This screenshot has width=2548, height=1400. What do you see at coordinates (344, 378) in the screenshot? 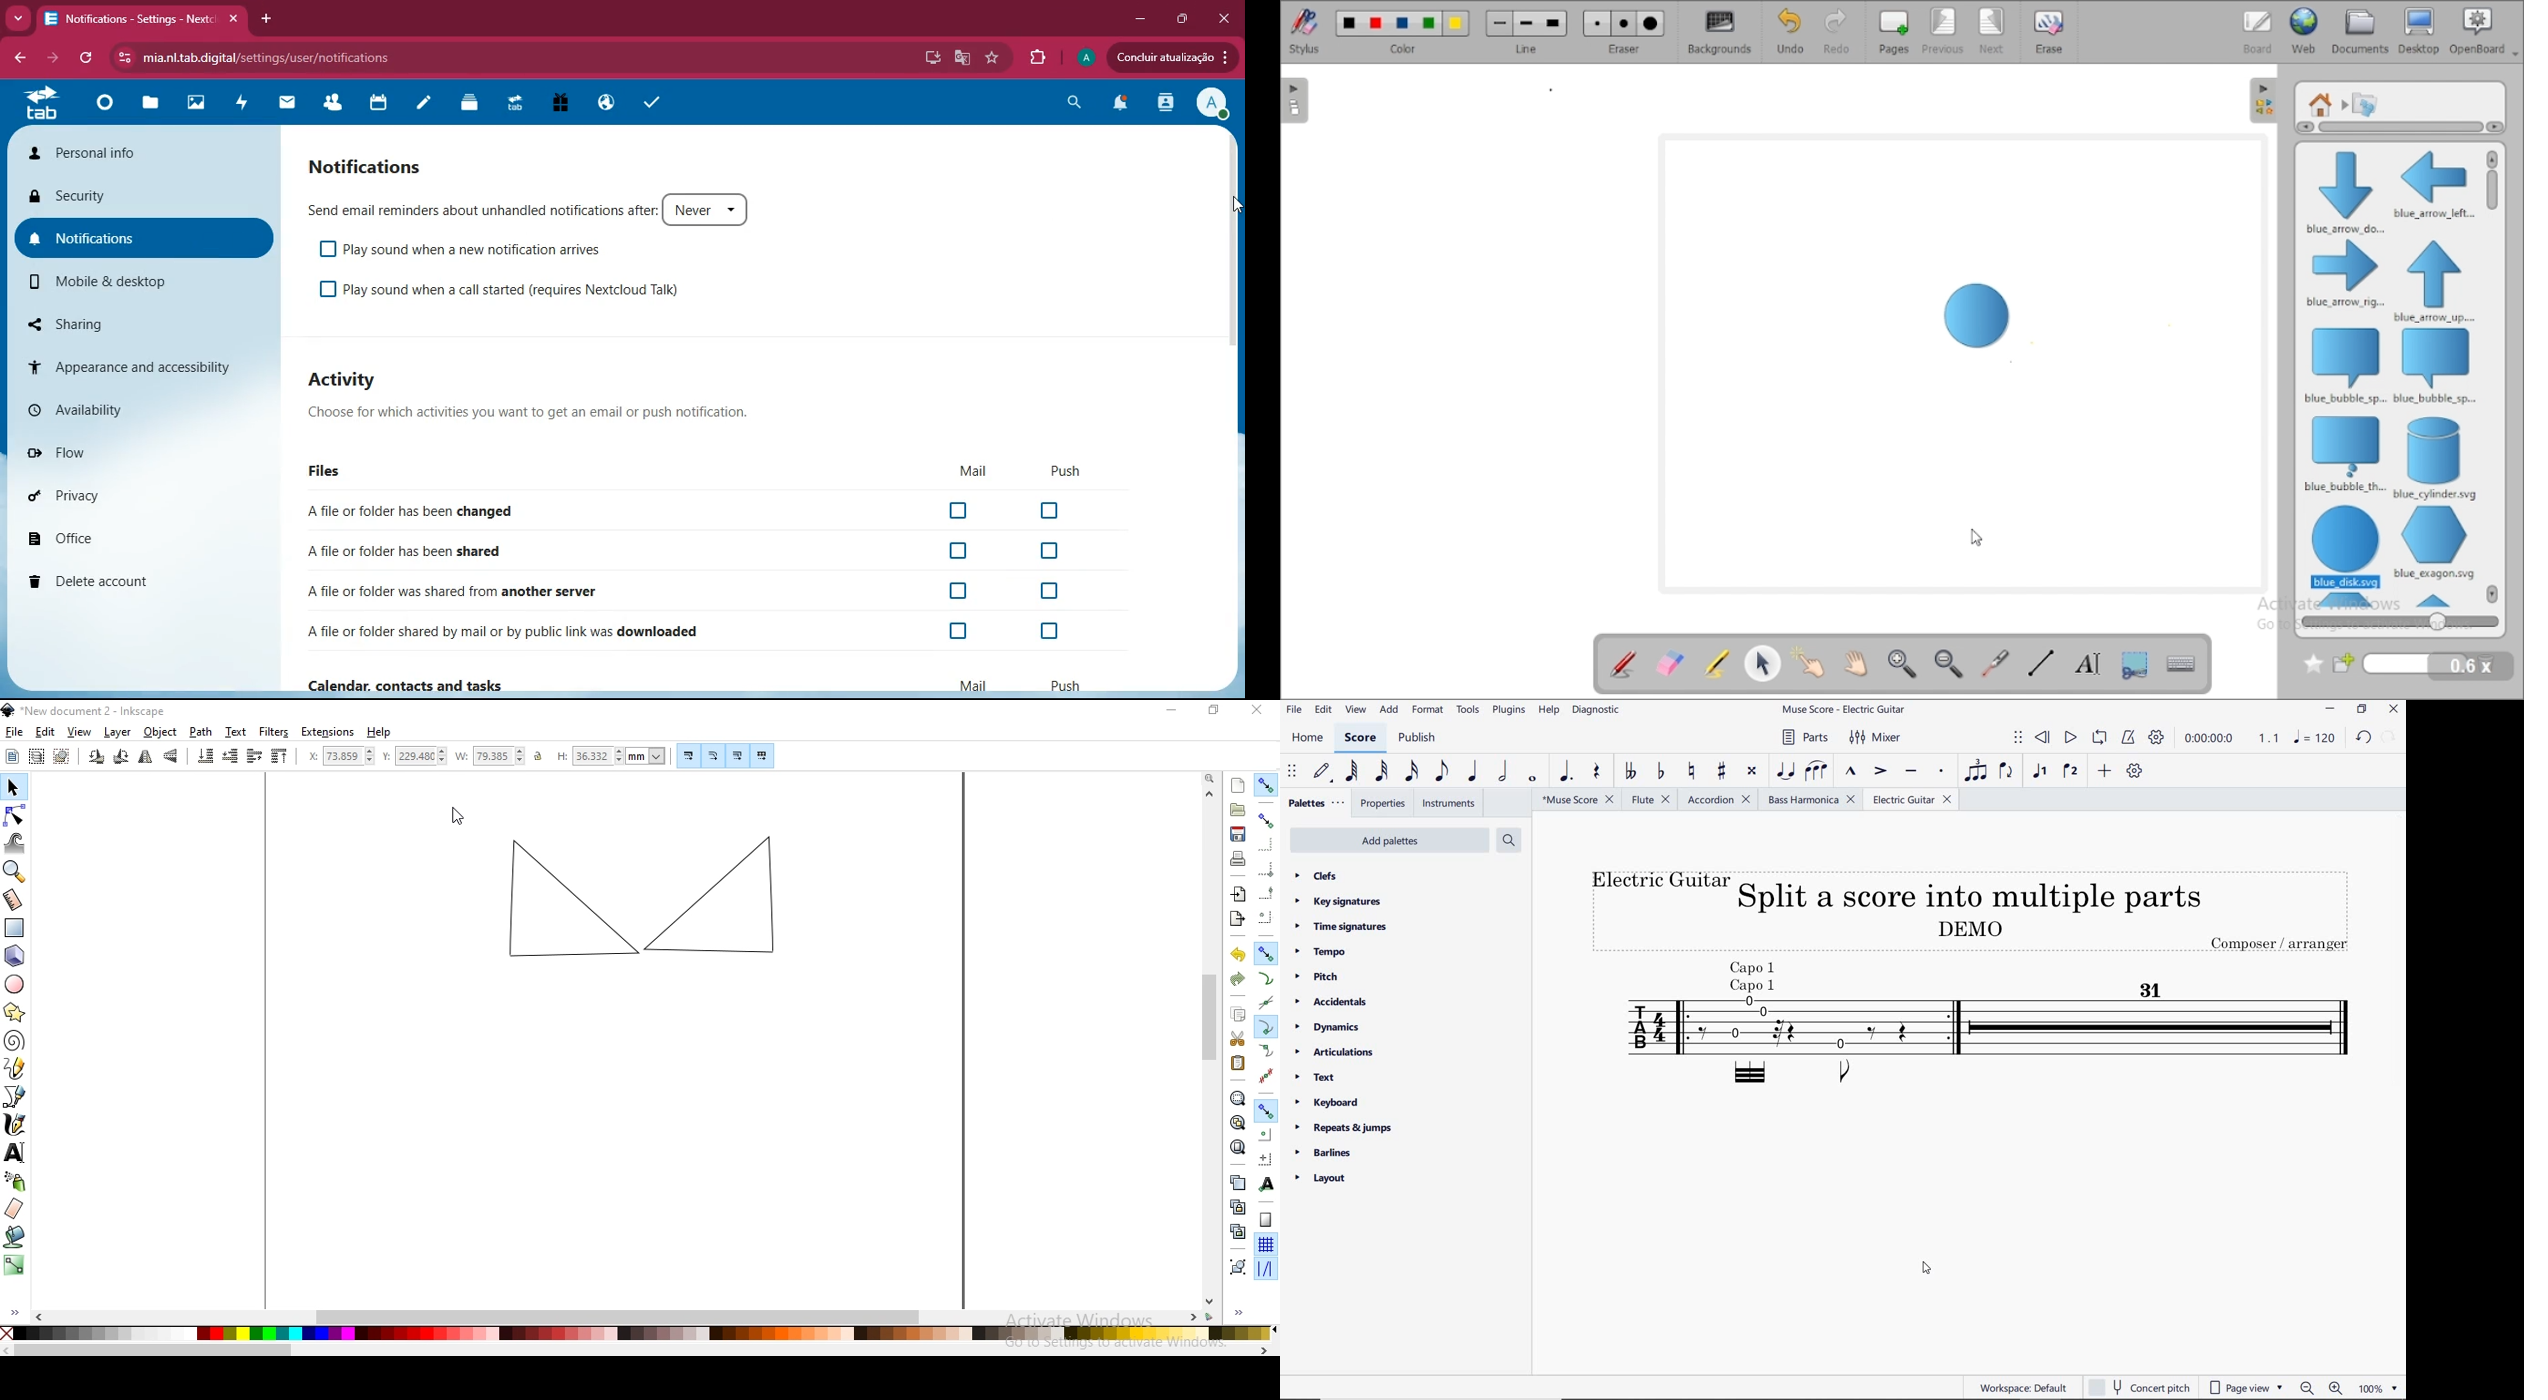
I see `Activity` at bounding box center [344, 378].